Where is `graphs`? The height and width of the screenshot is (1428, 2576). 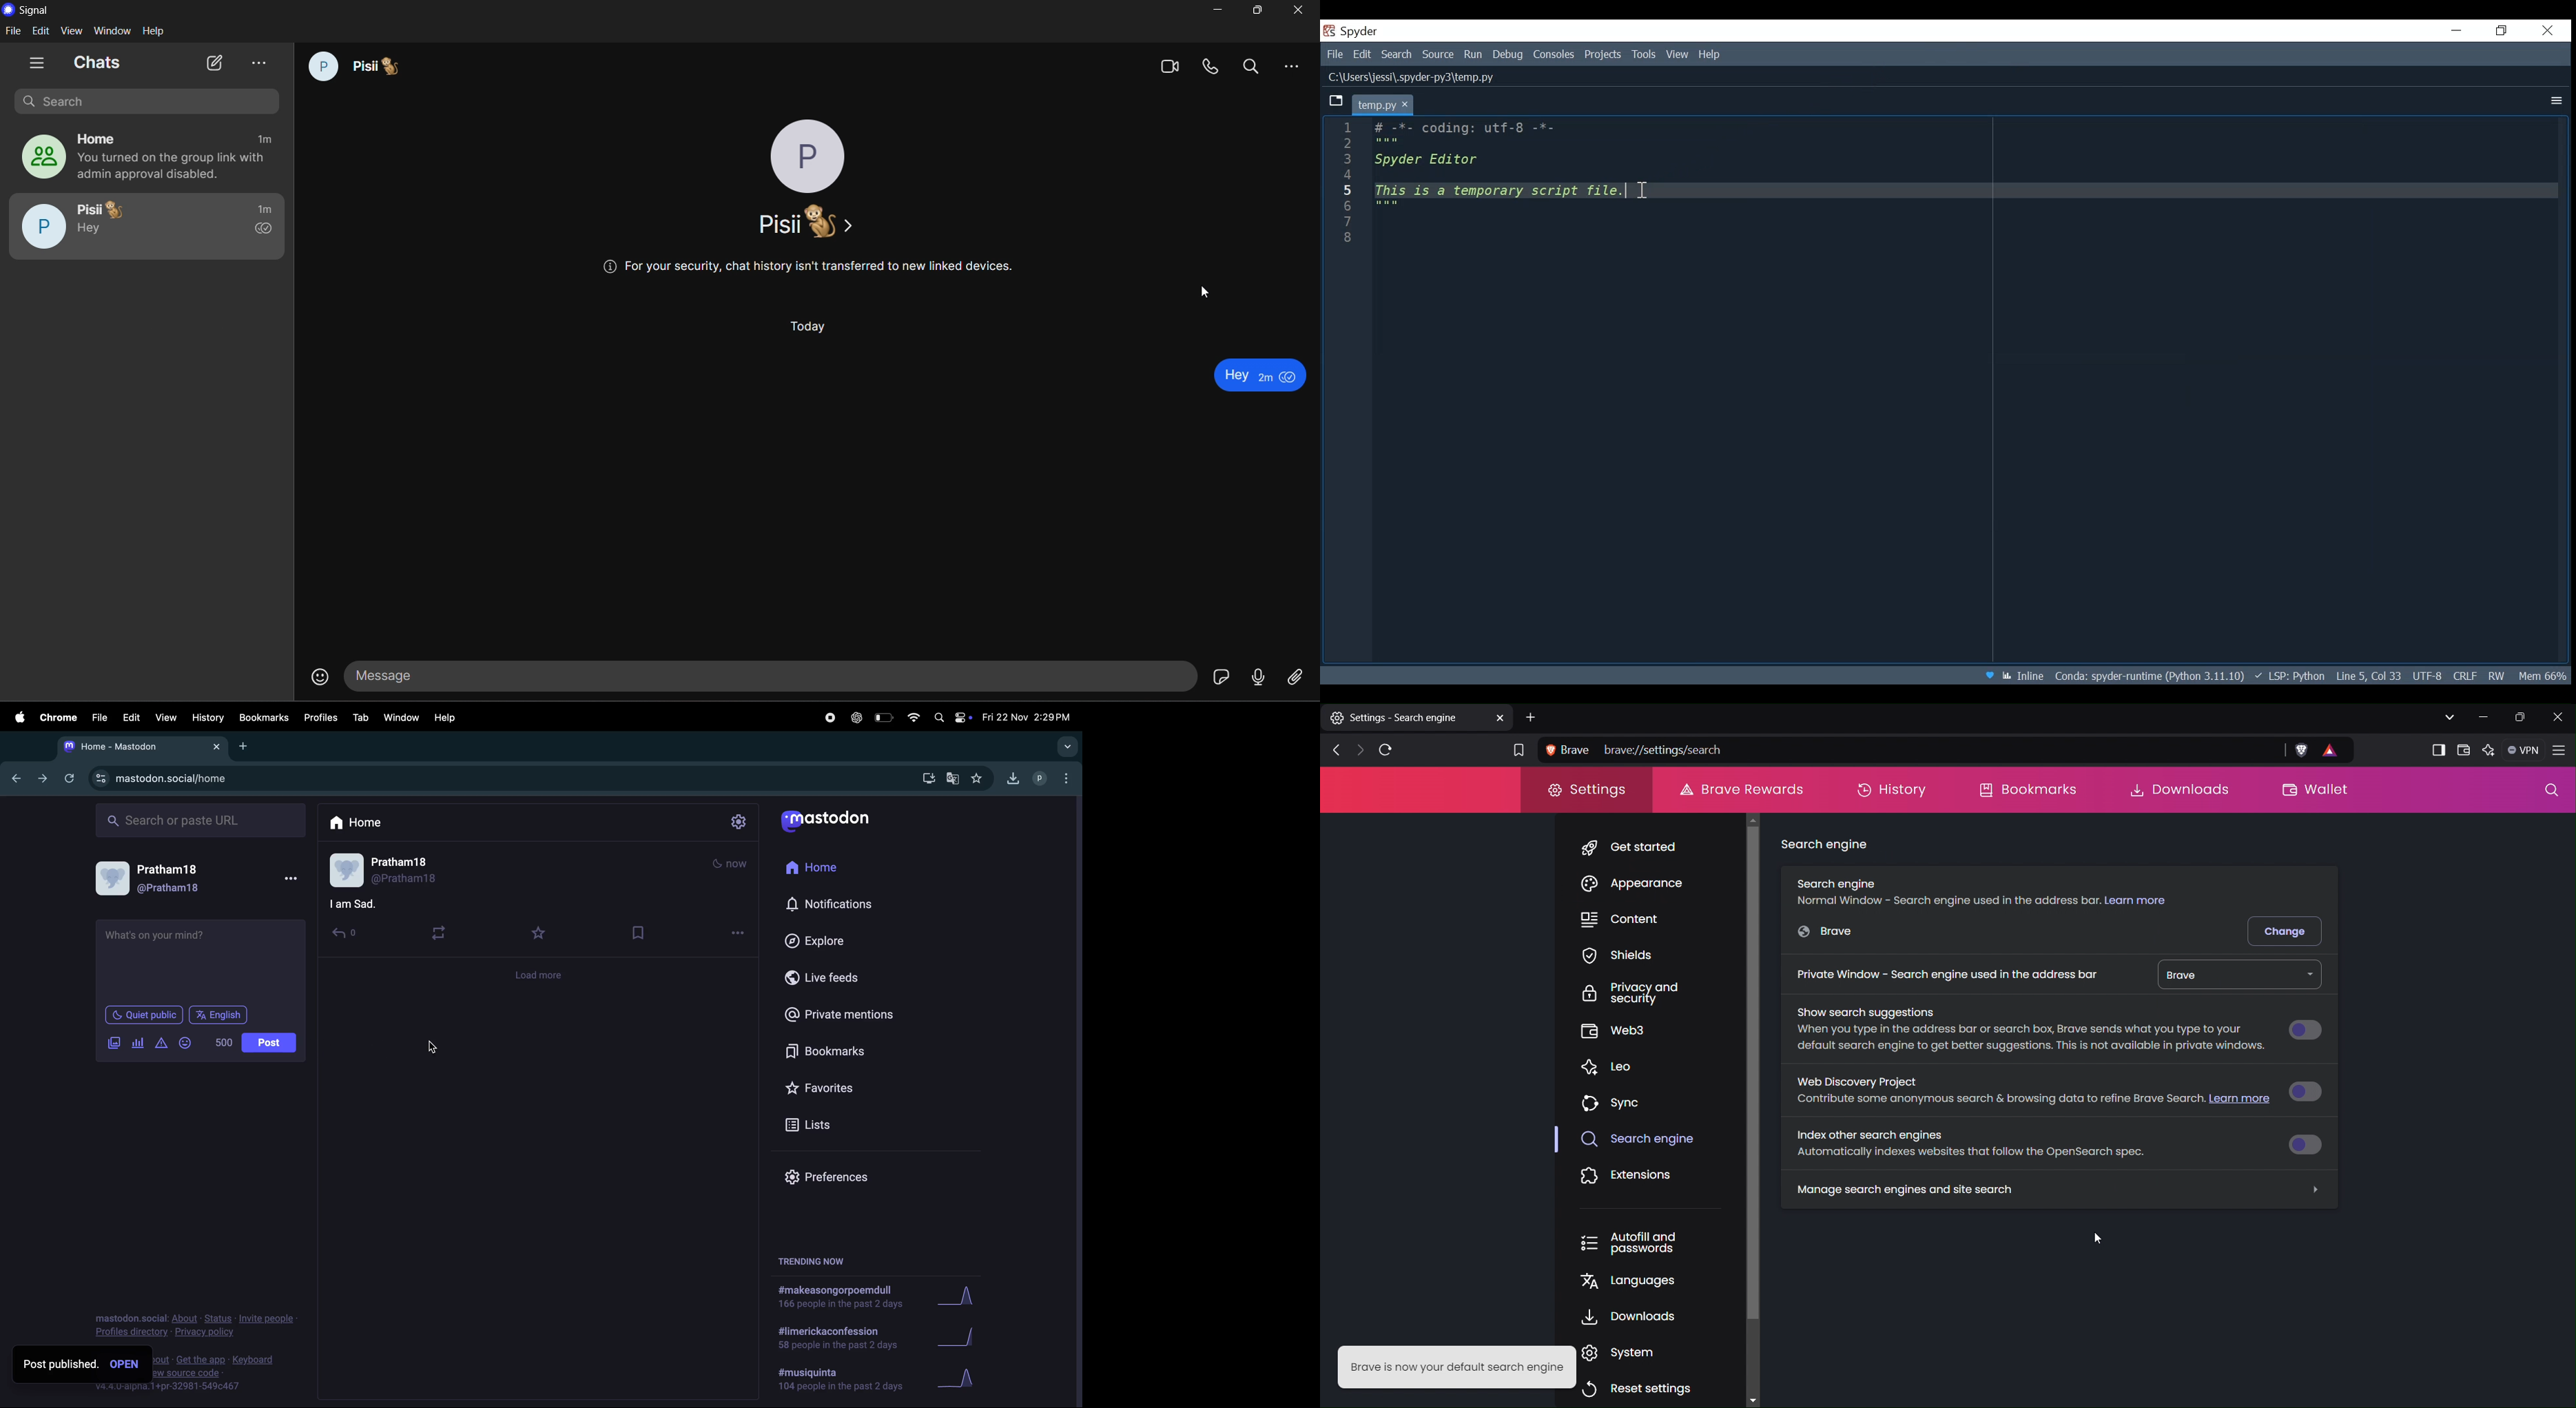
graphs is located at coordinates (987, 1379).